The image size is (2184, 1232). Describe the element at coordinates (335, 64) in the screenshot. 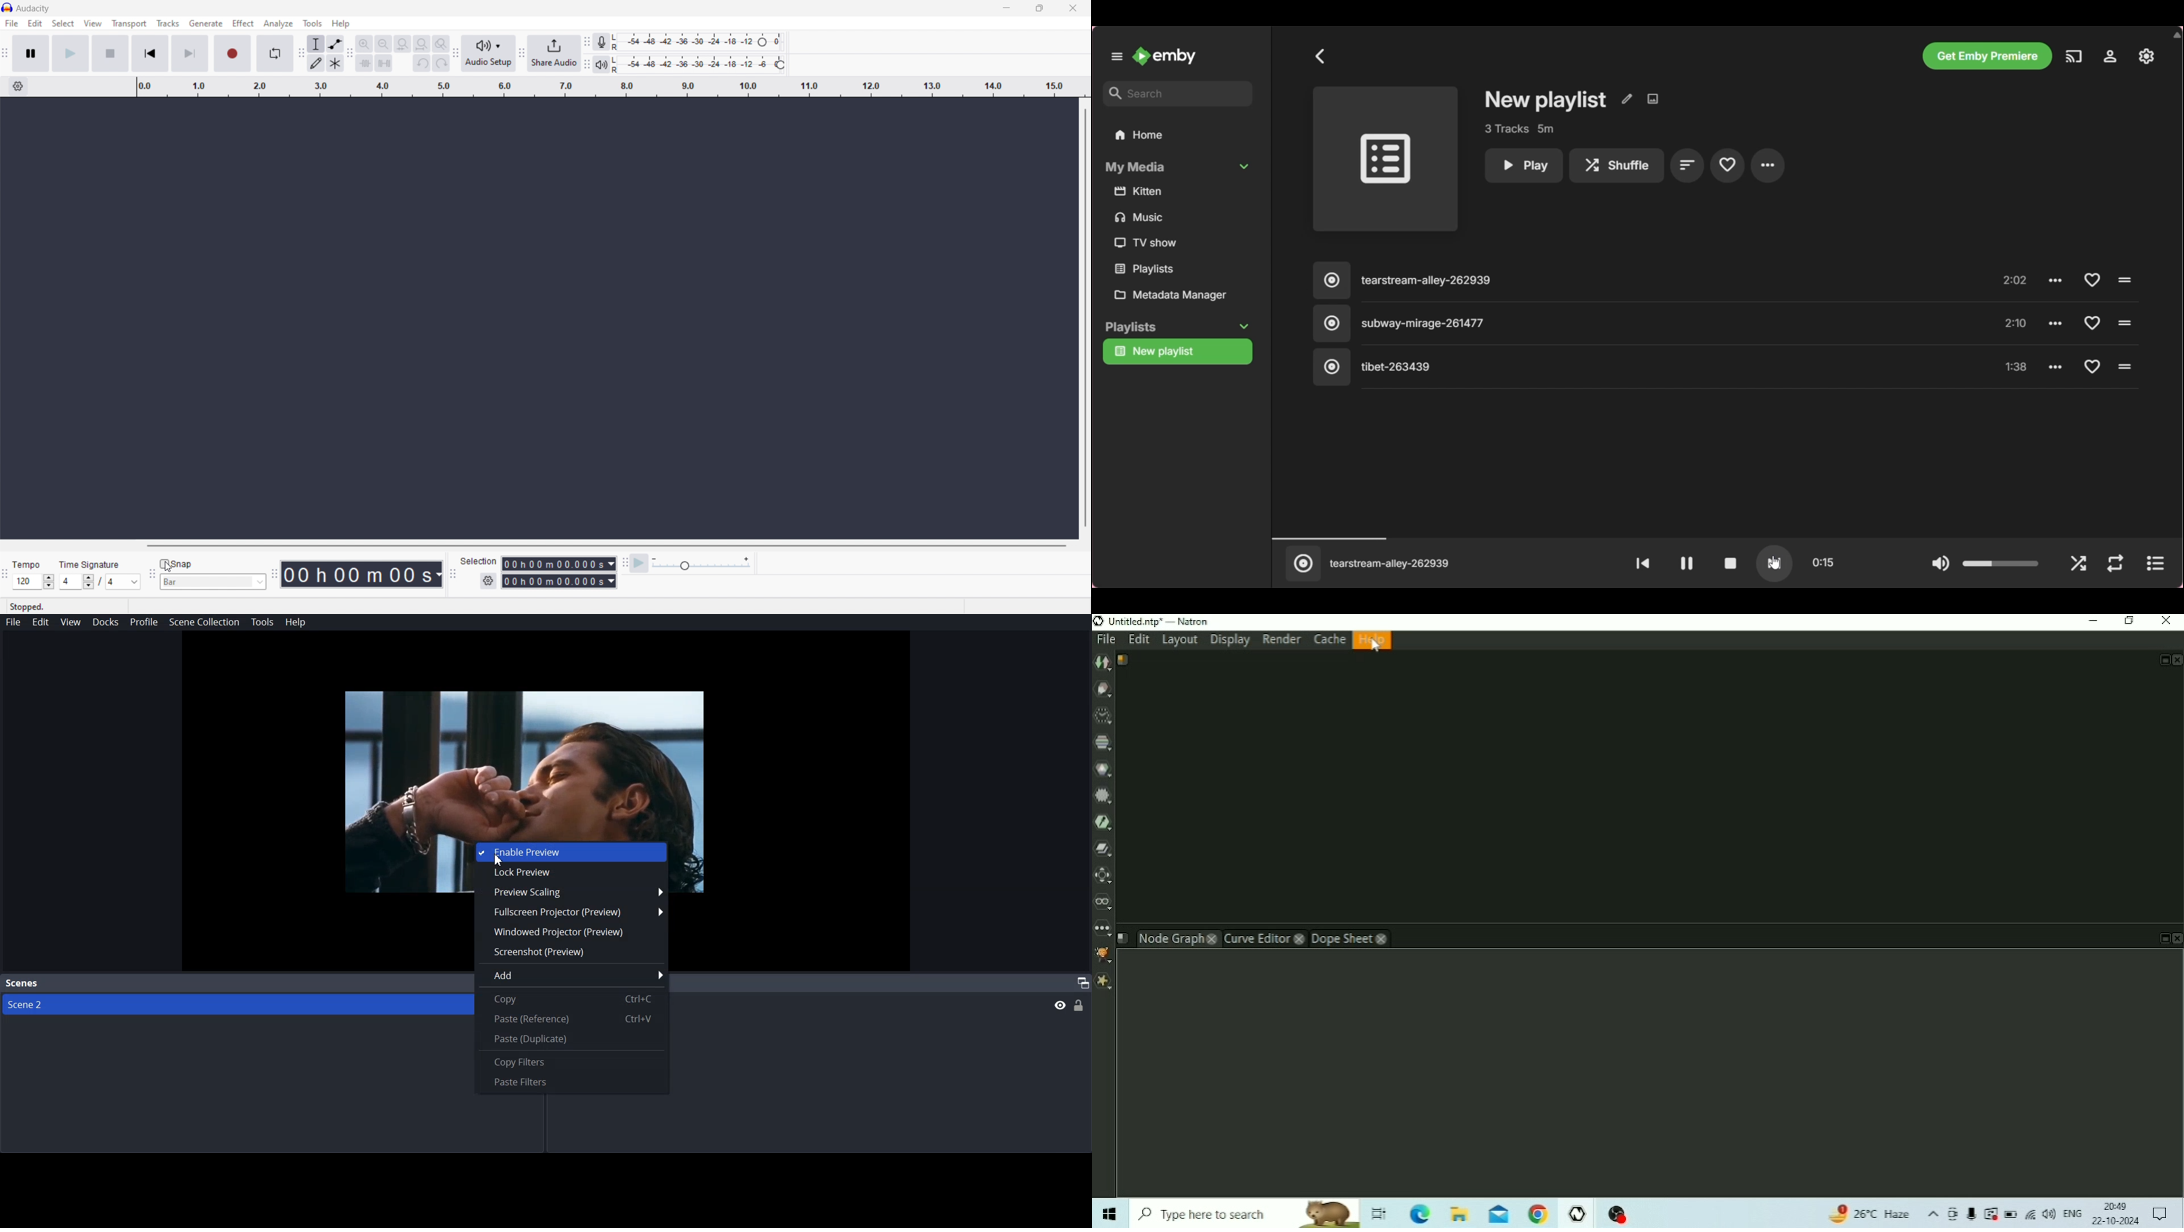

I see `multi tool` at that location.